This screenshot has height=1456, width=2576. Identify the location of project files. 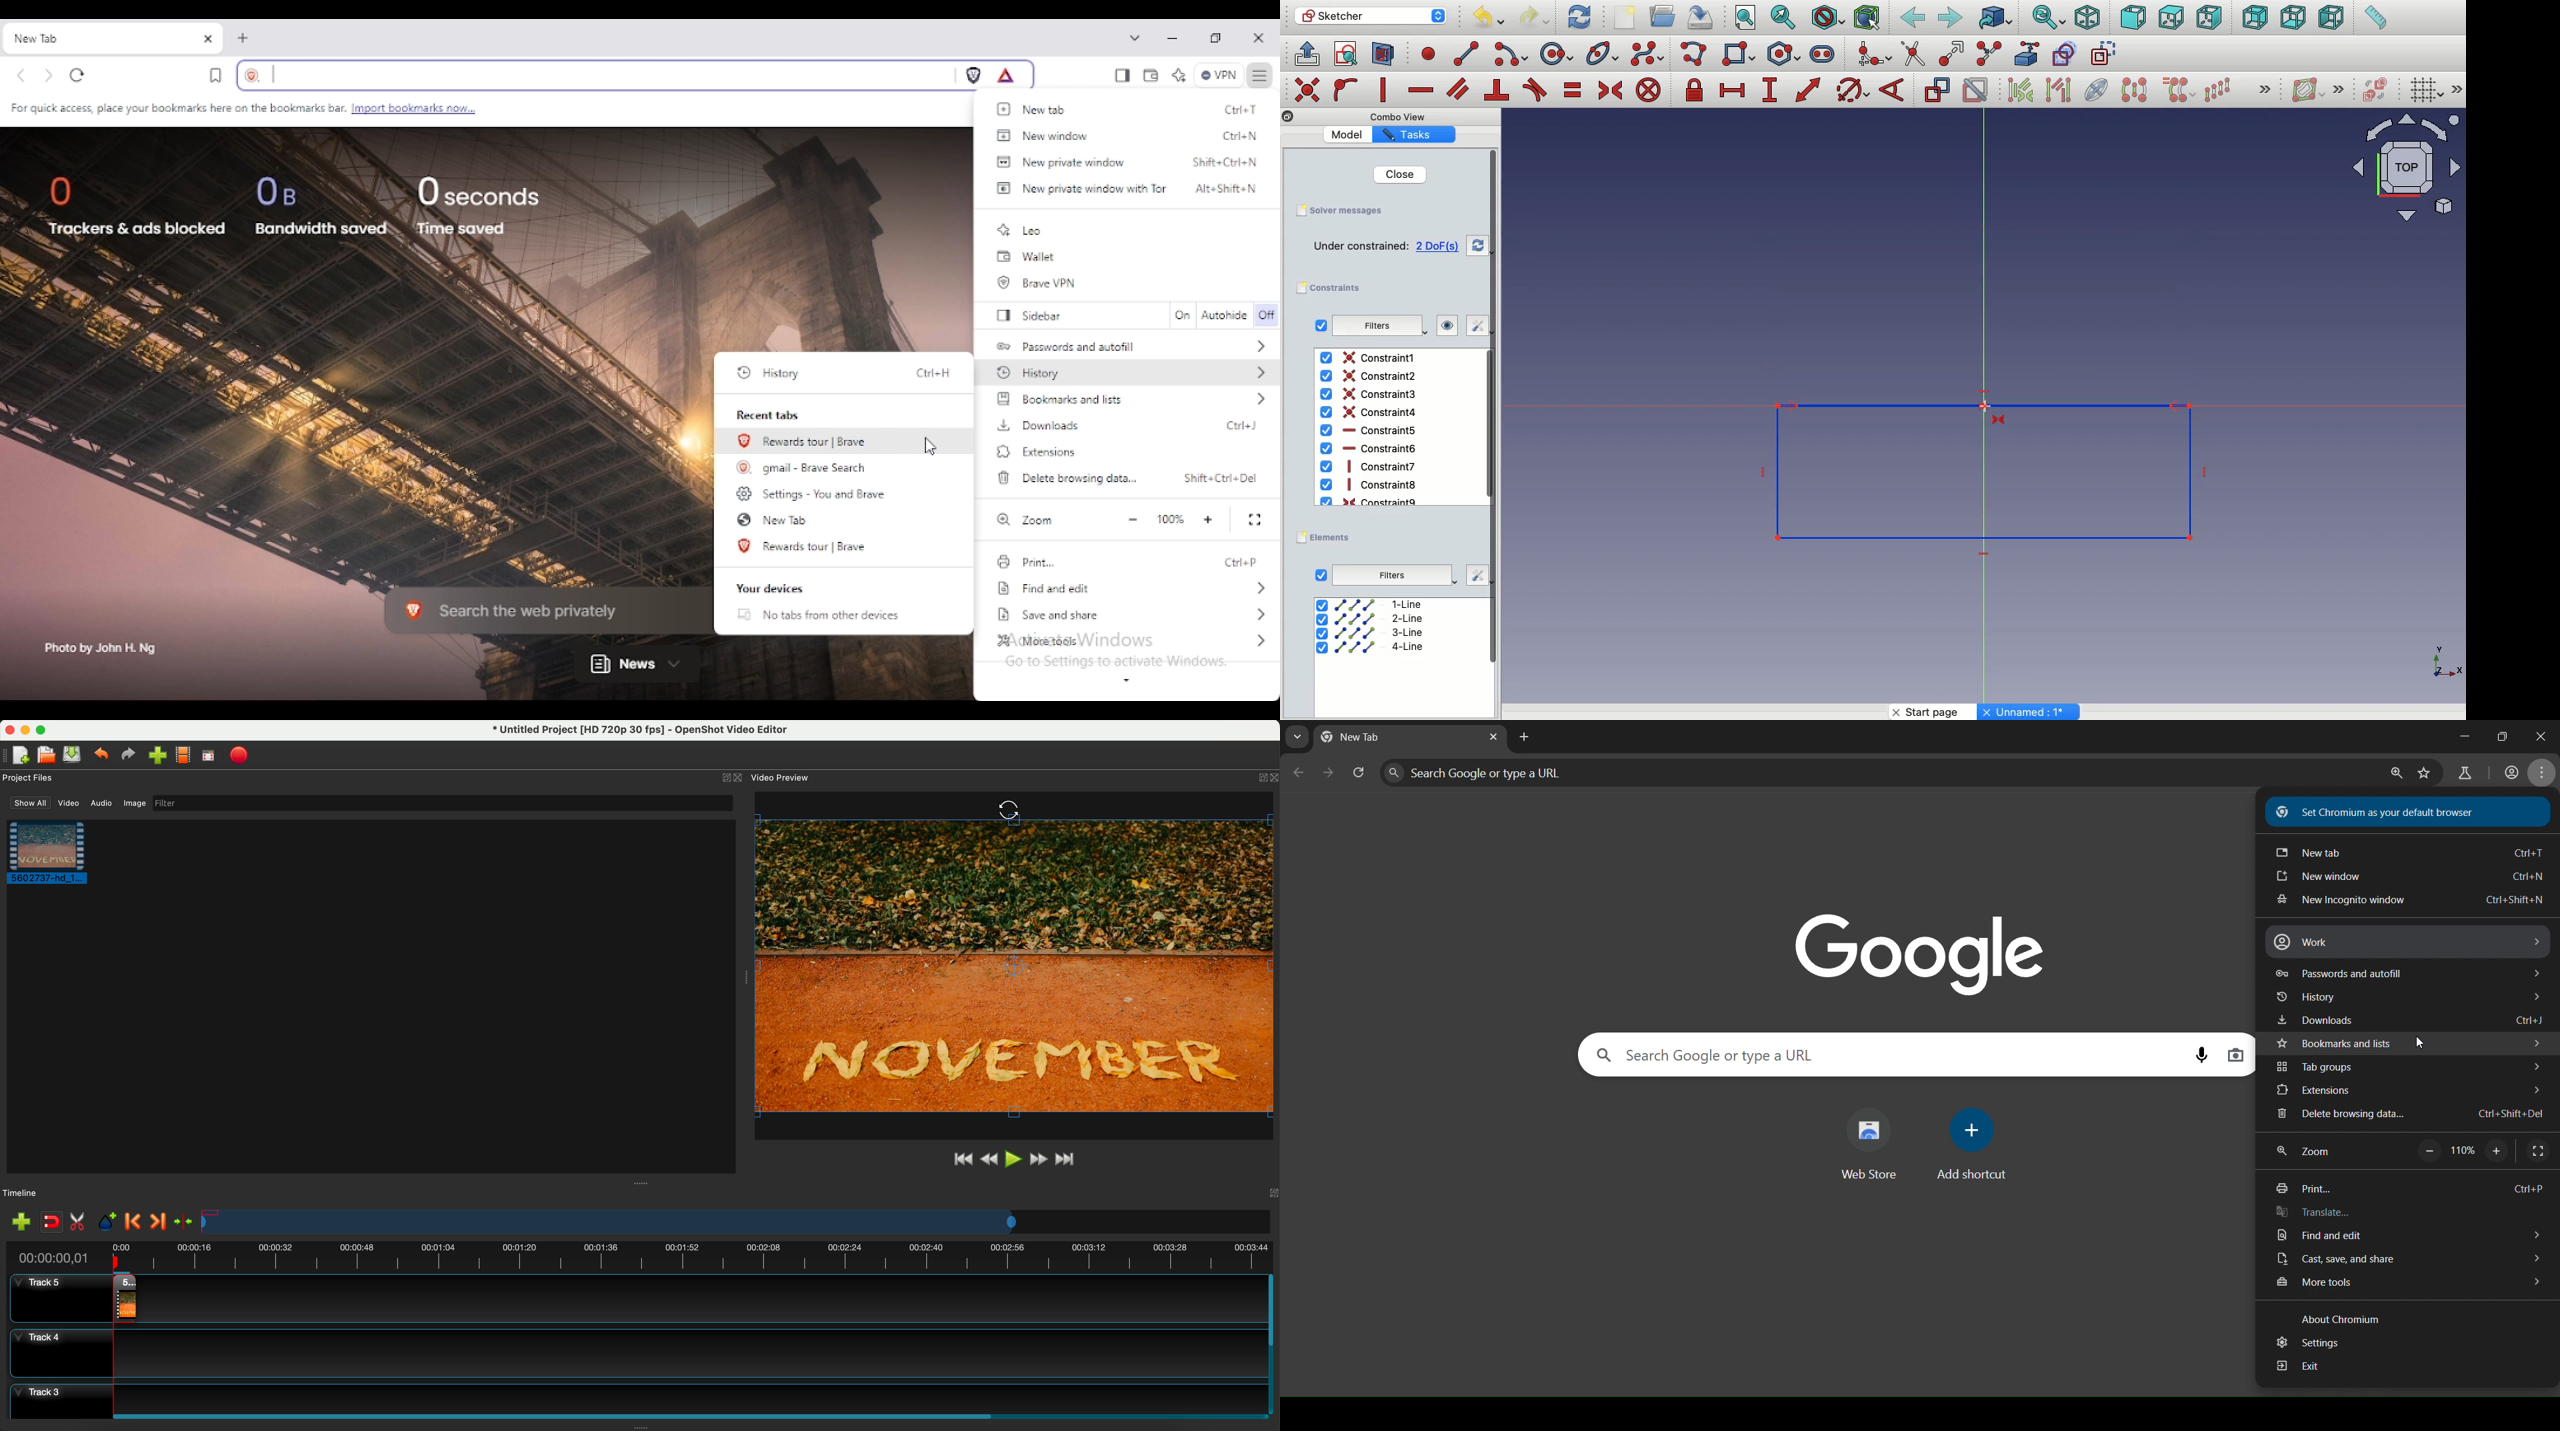
(29, 777).